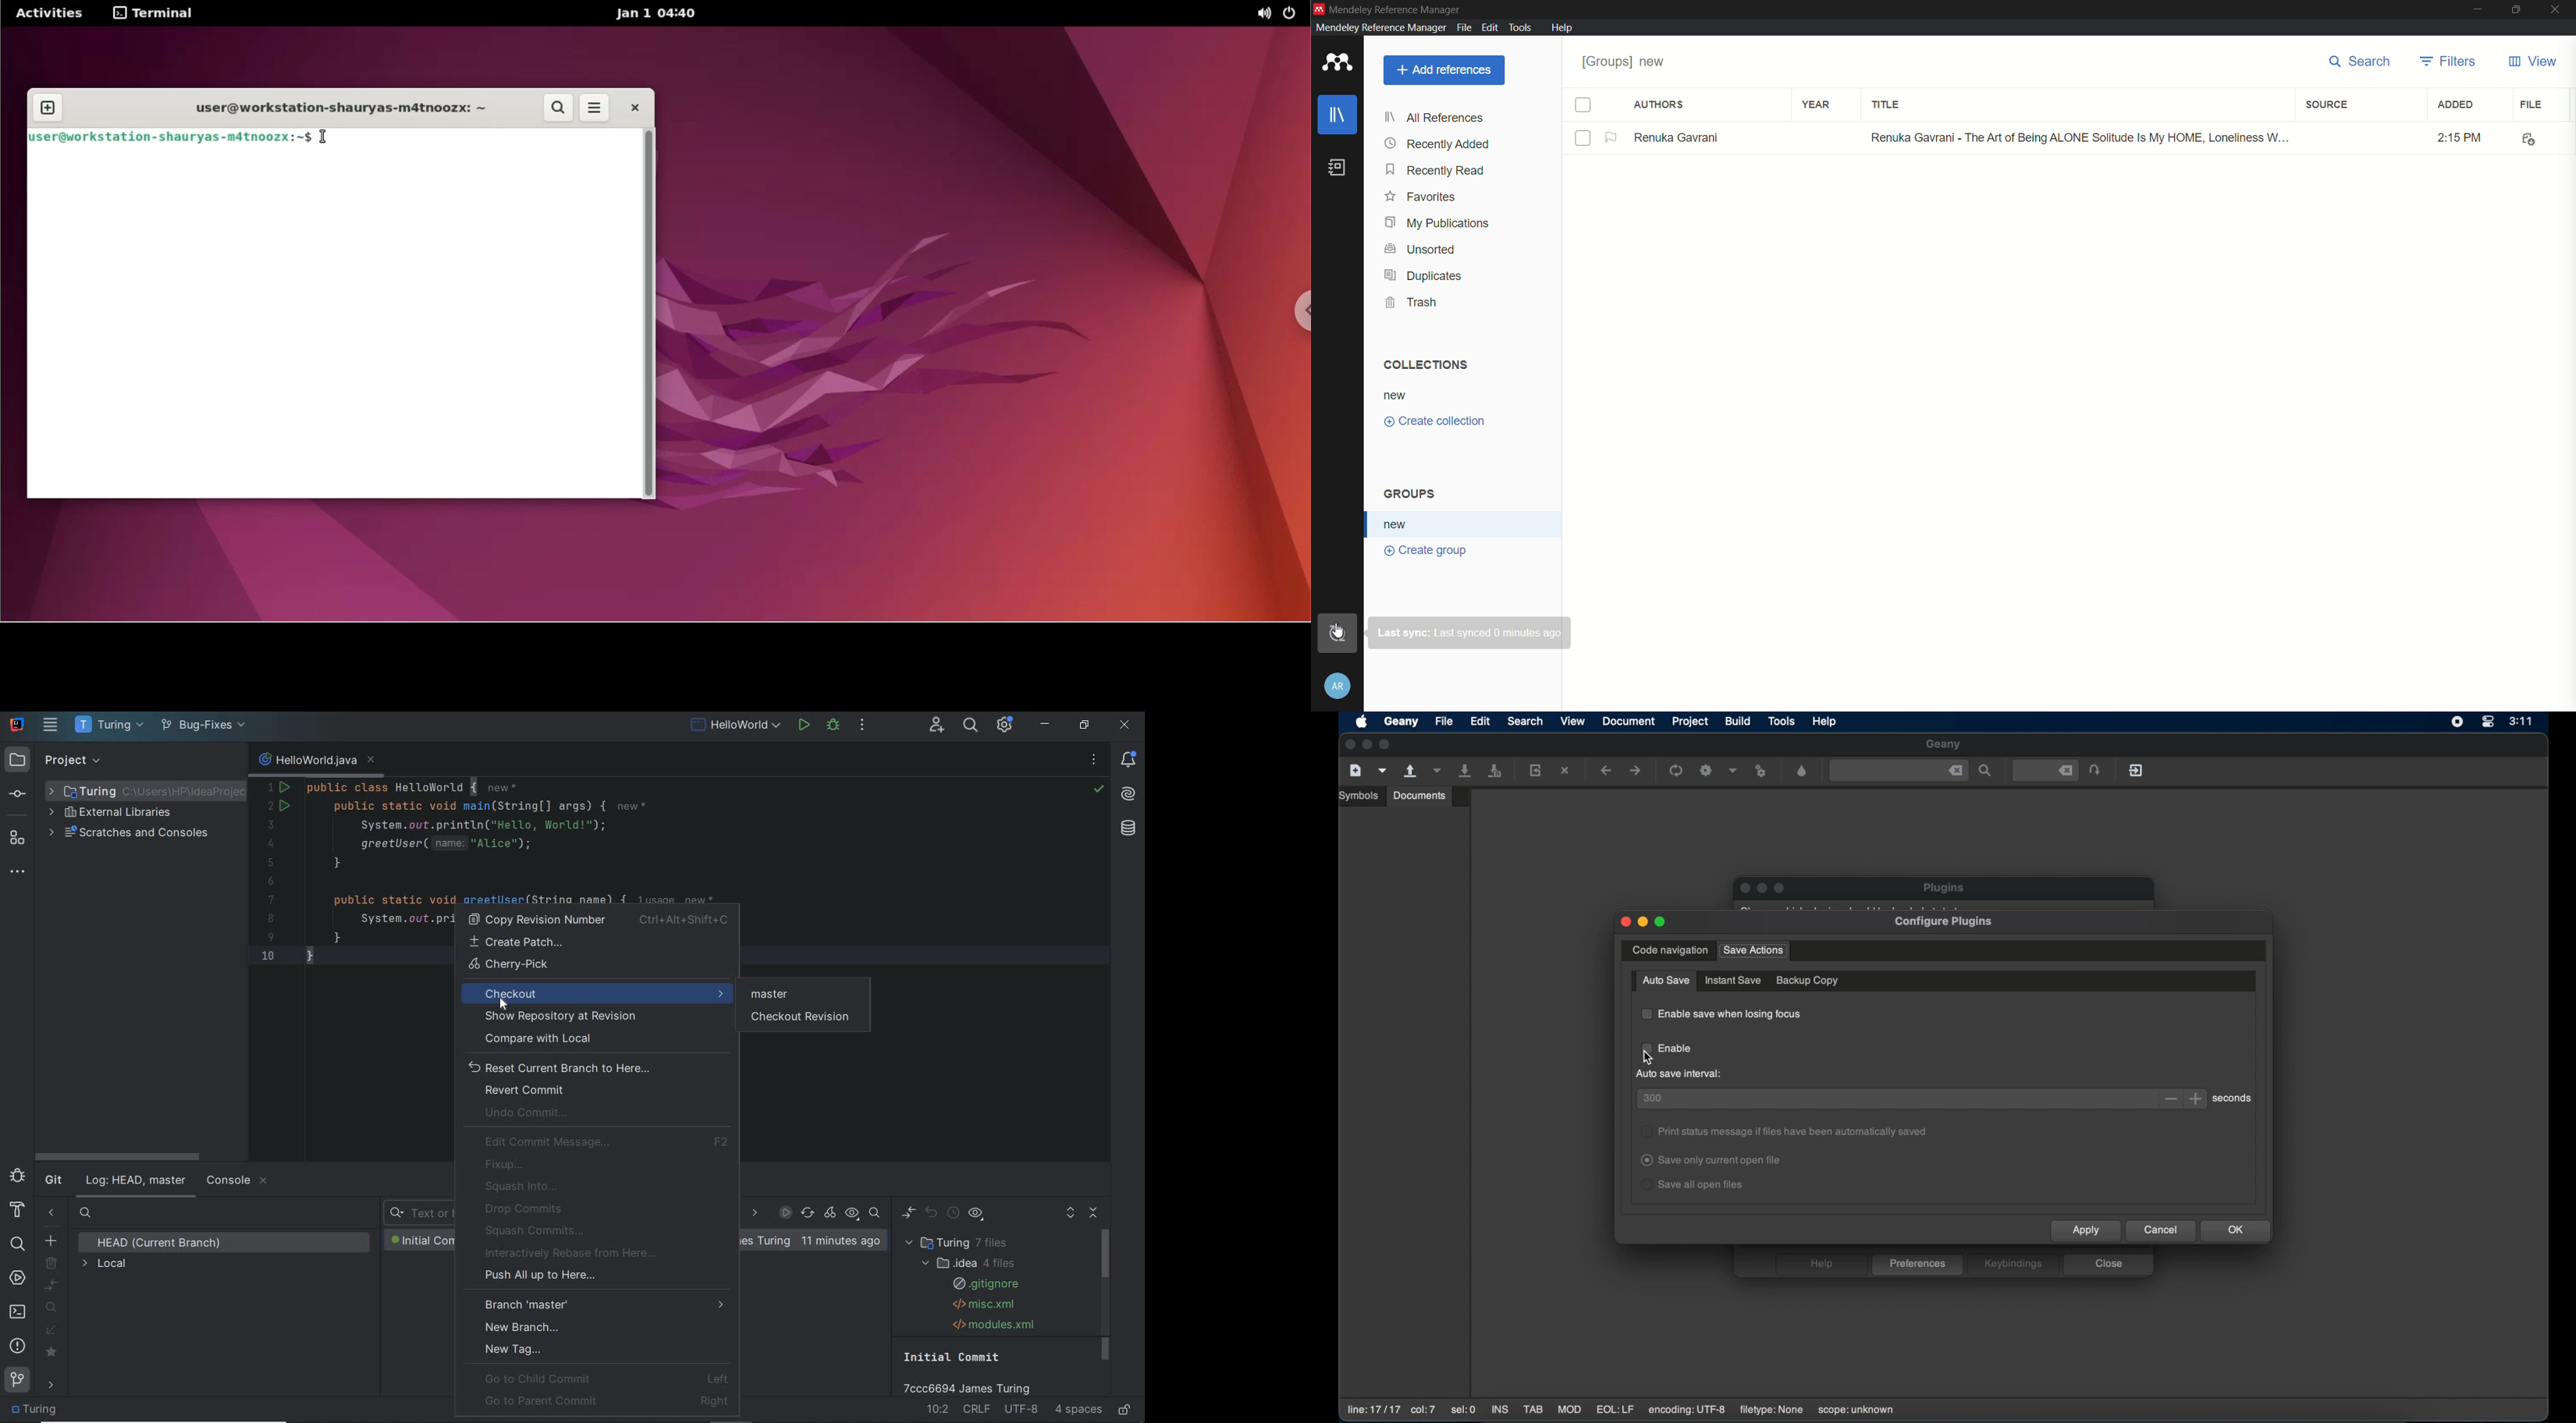 Image resolution: width=2576 pixels, height=1428 pixels. Describe the element at coordinates (1581, 137) in the screenshot. I see `Checkbox` at that location.